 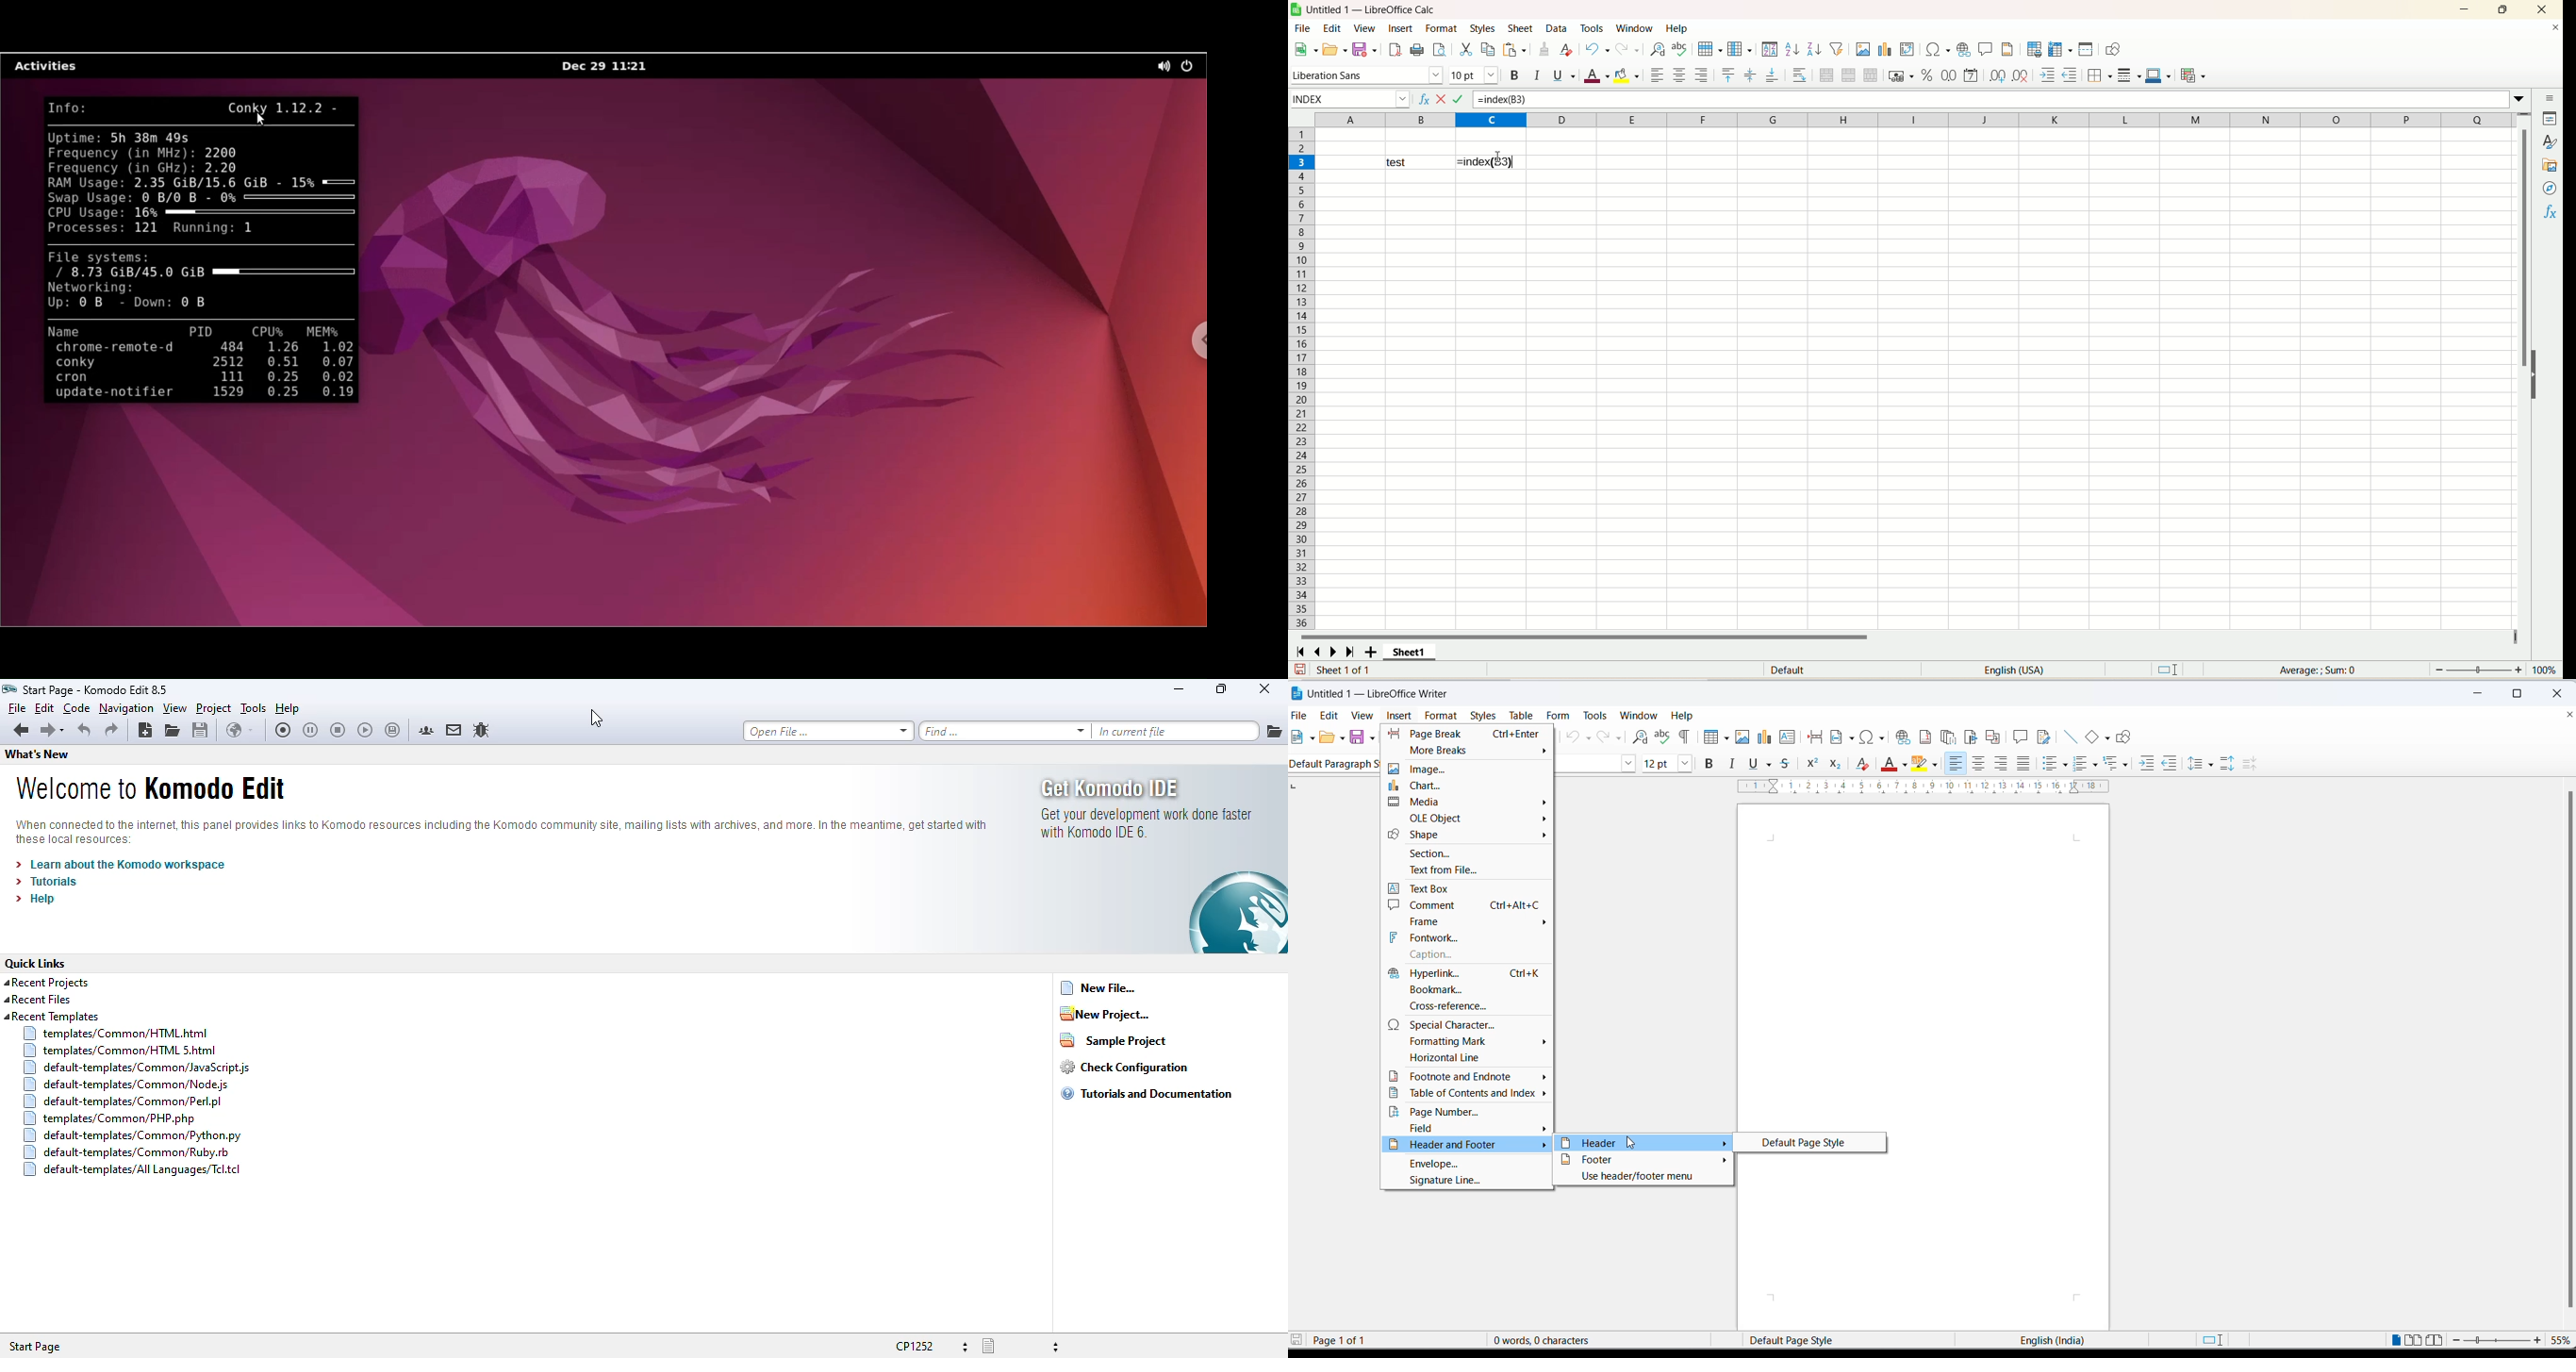 I want to click on strike through, so click(x=1786, y=765).